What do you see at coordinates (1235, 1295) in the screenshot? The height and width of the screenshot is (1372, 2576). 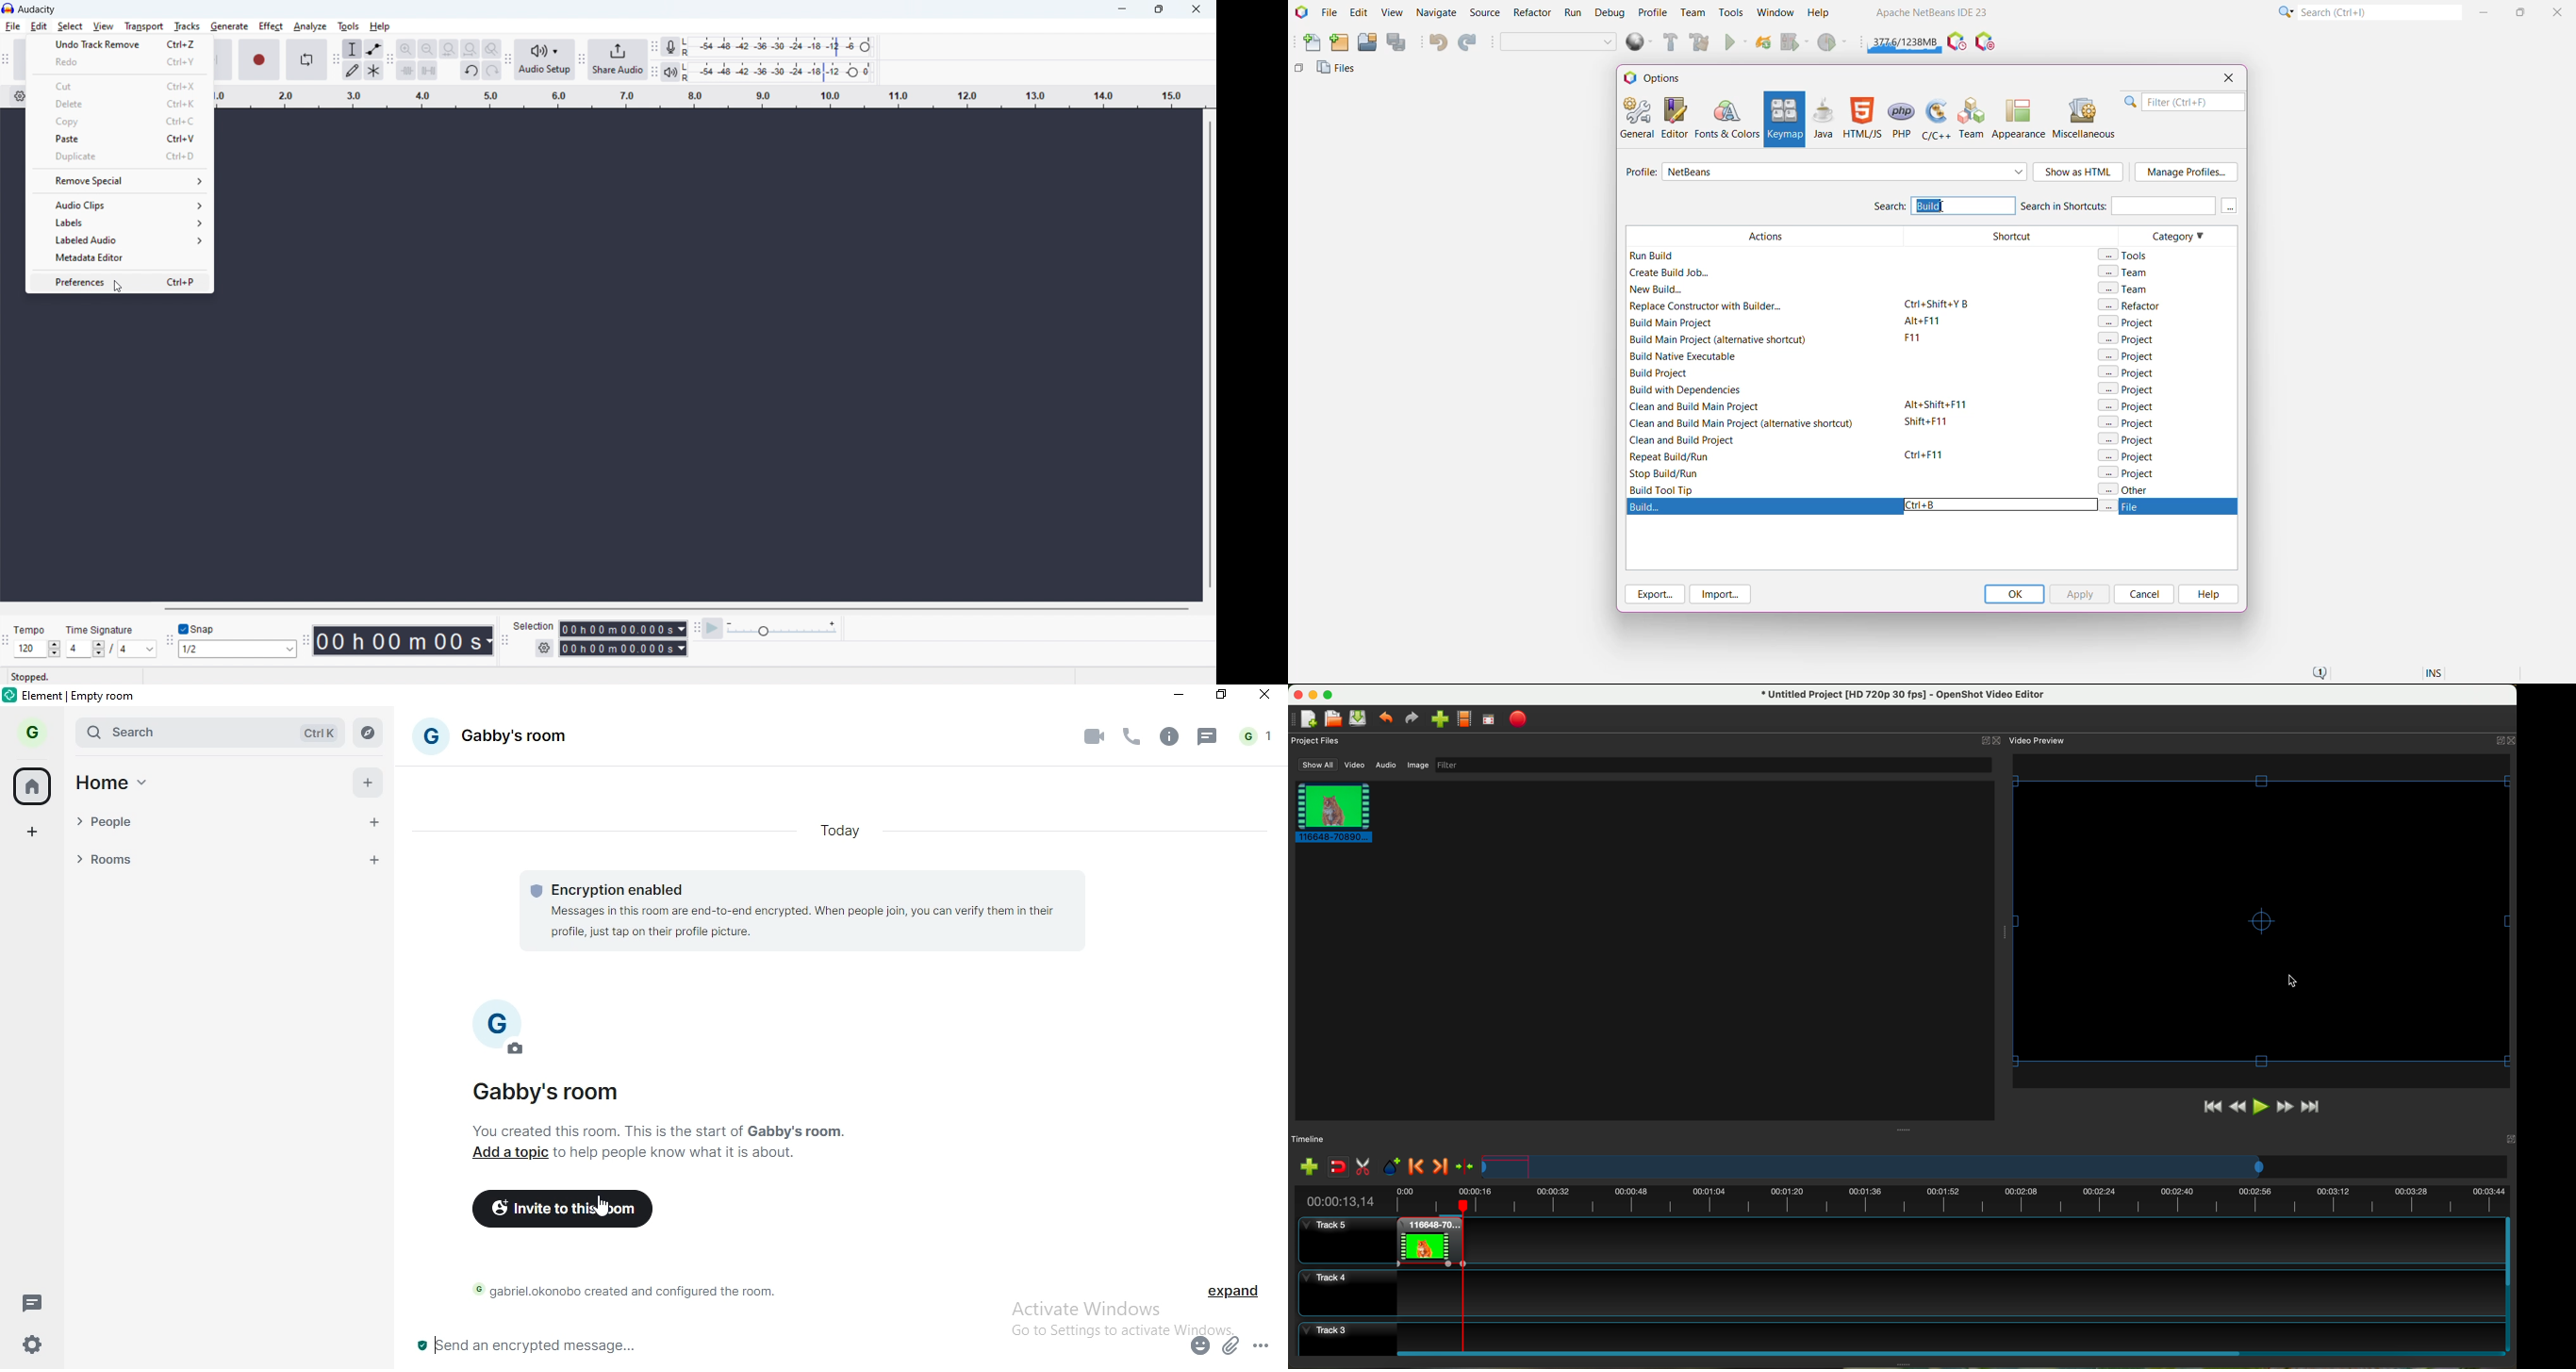 I see `expand` at bounding box center [1235, 1295].